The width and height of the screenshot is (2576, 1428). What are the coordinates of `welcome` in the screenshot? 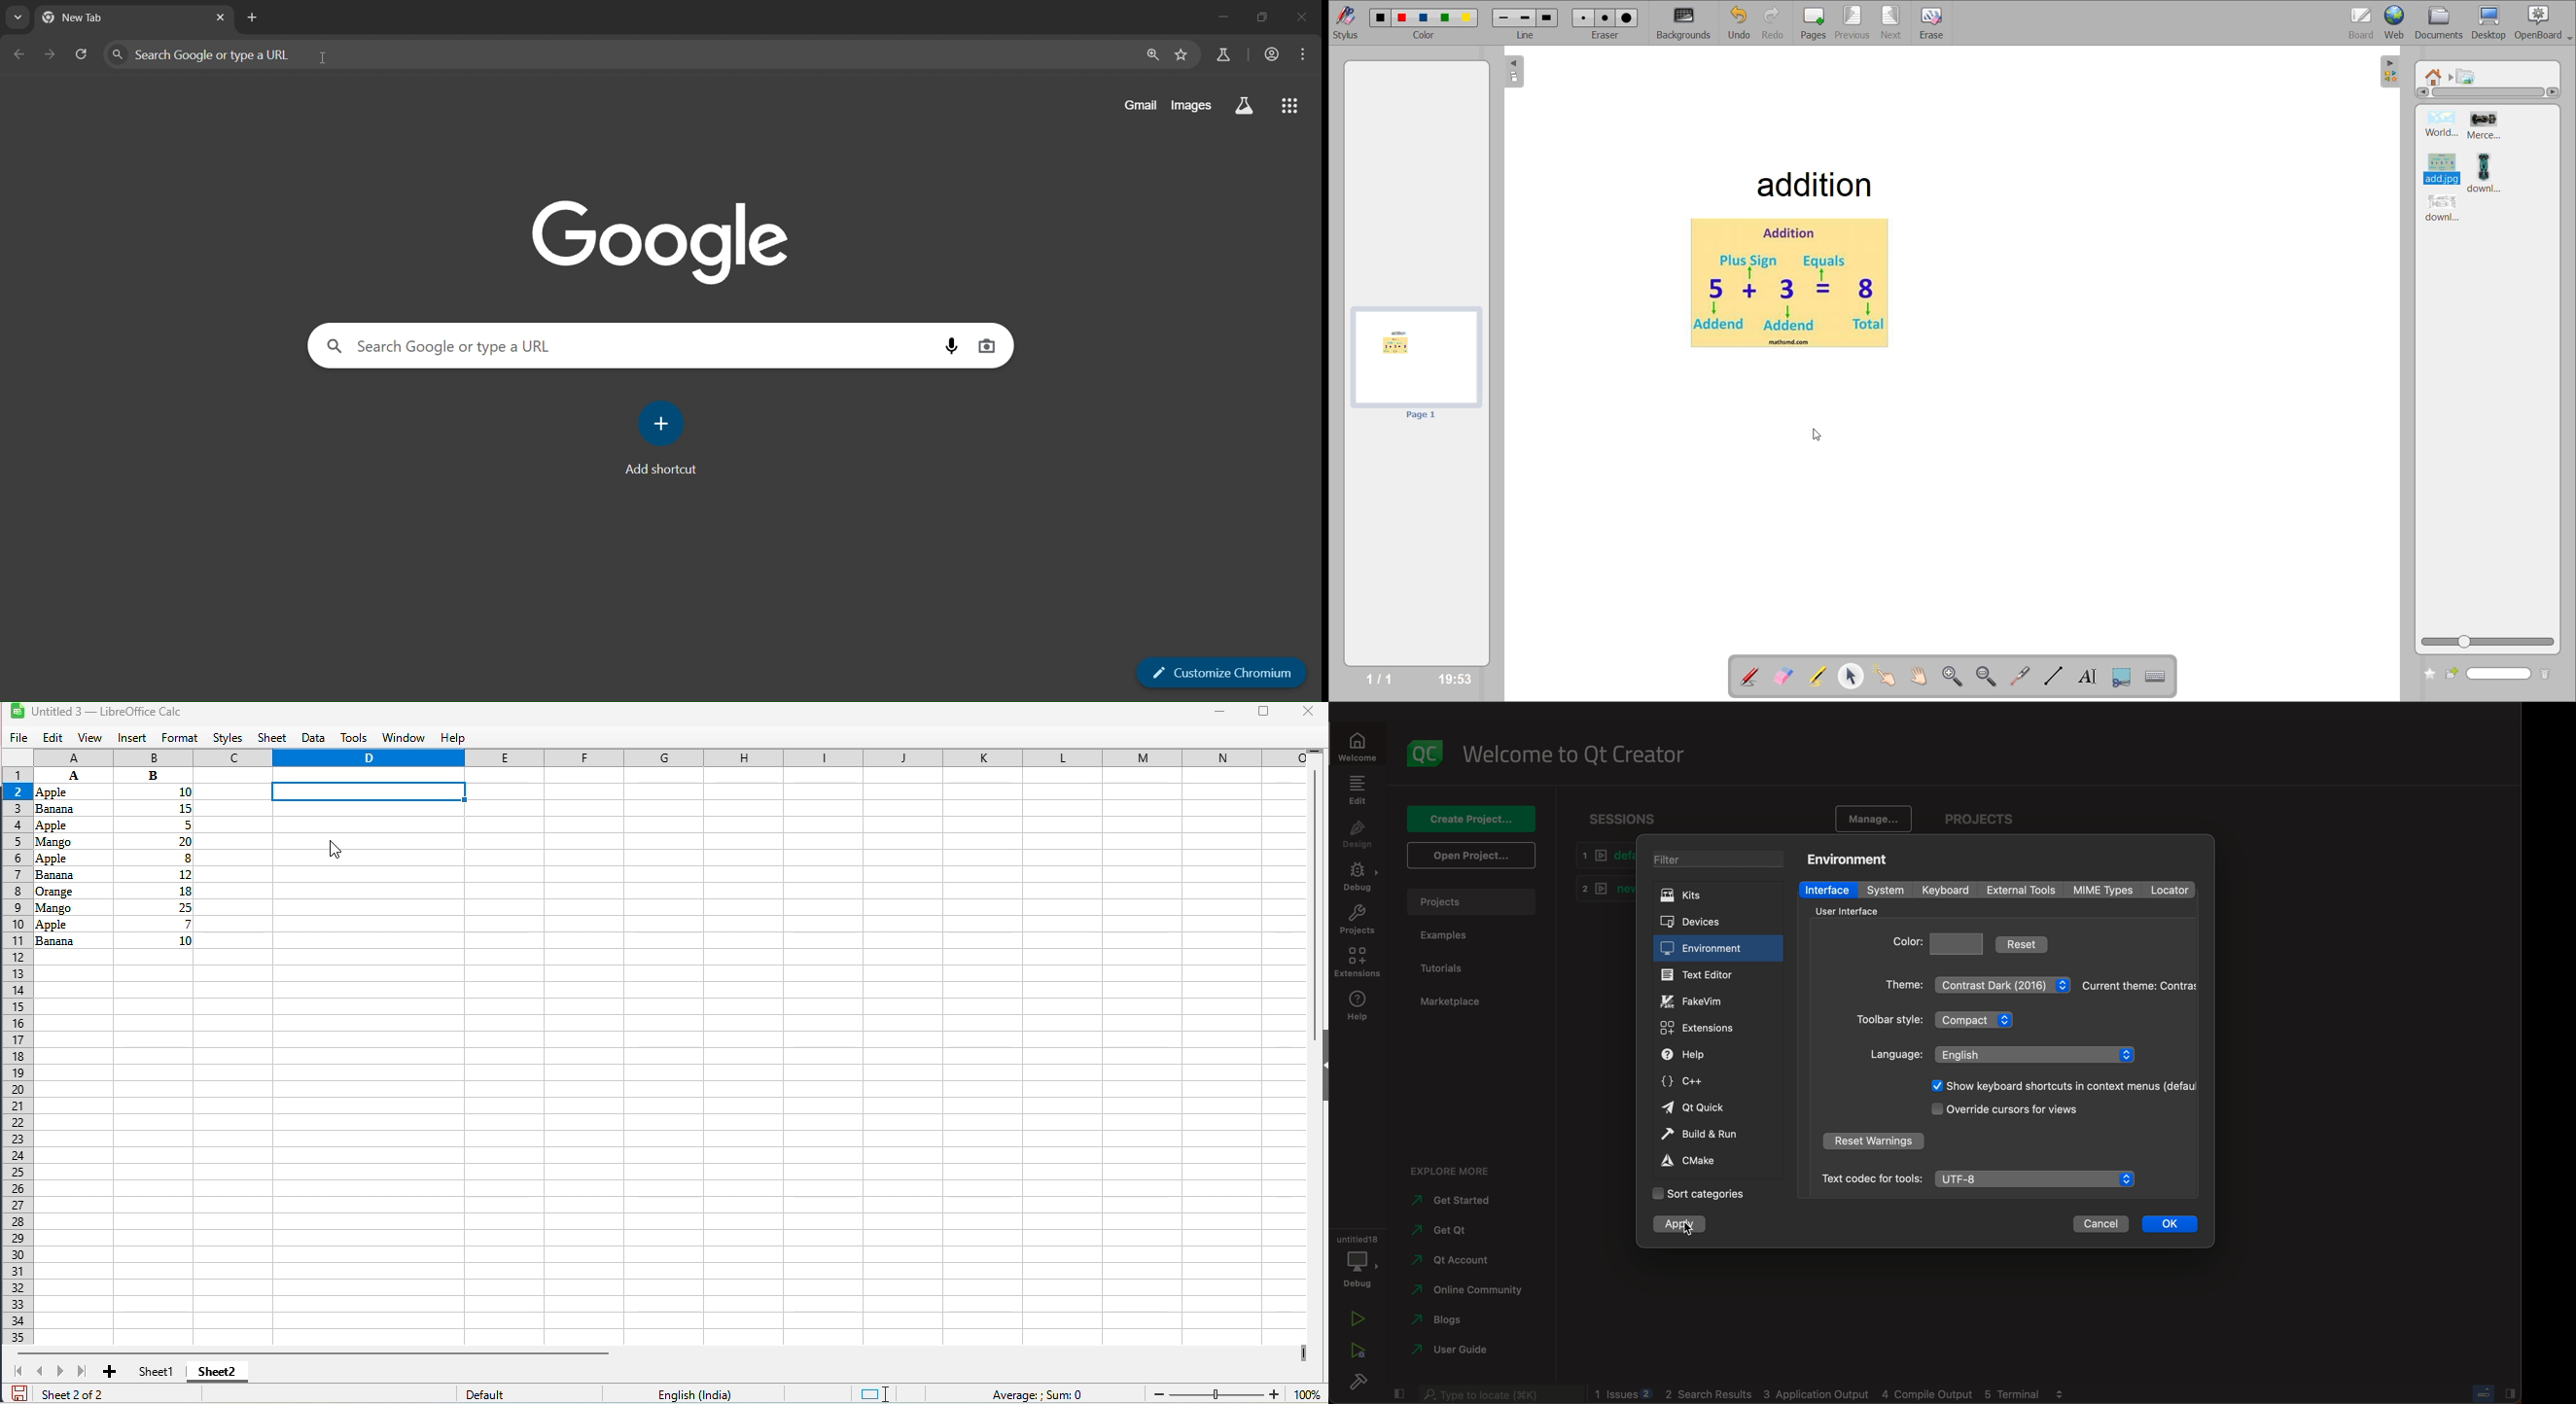 It's located at (1573, 752).